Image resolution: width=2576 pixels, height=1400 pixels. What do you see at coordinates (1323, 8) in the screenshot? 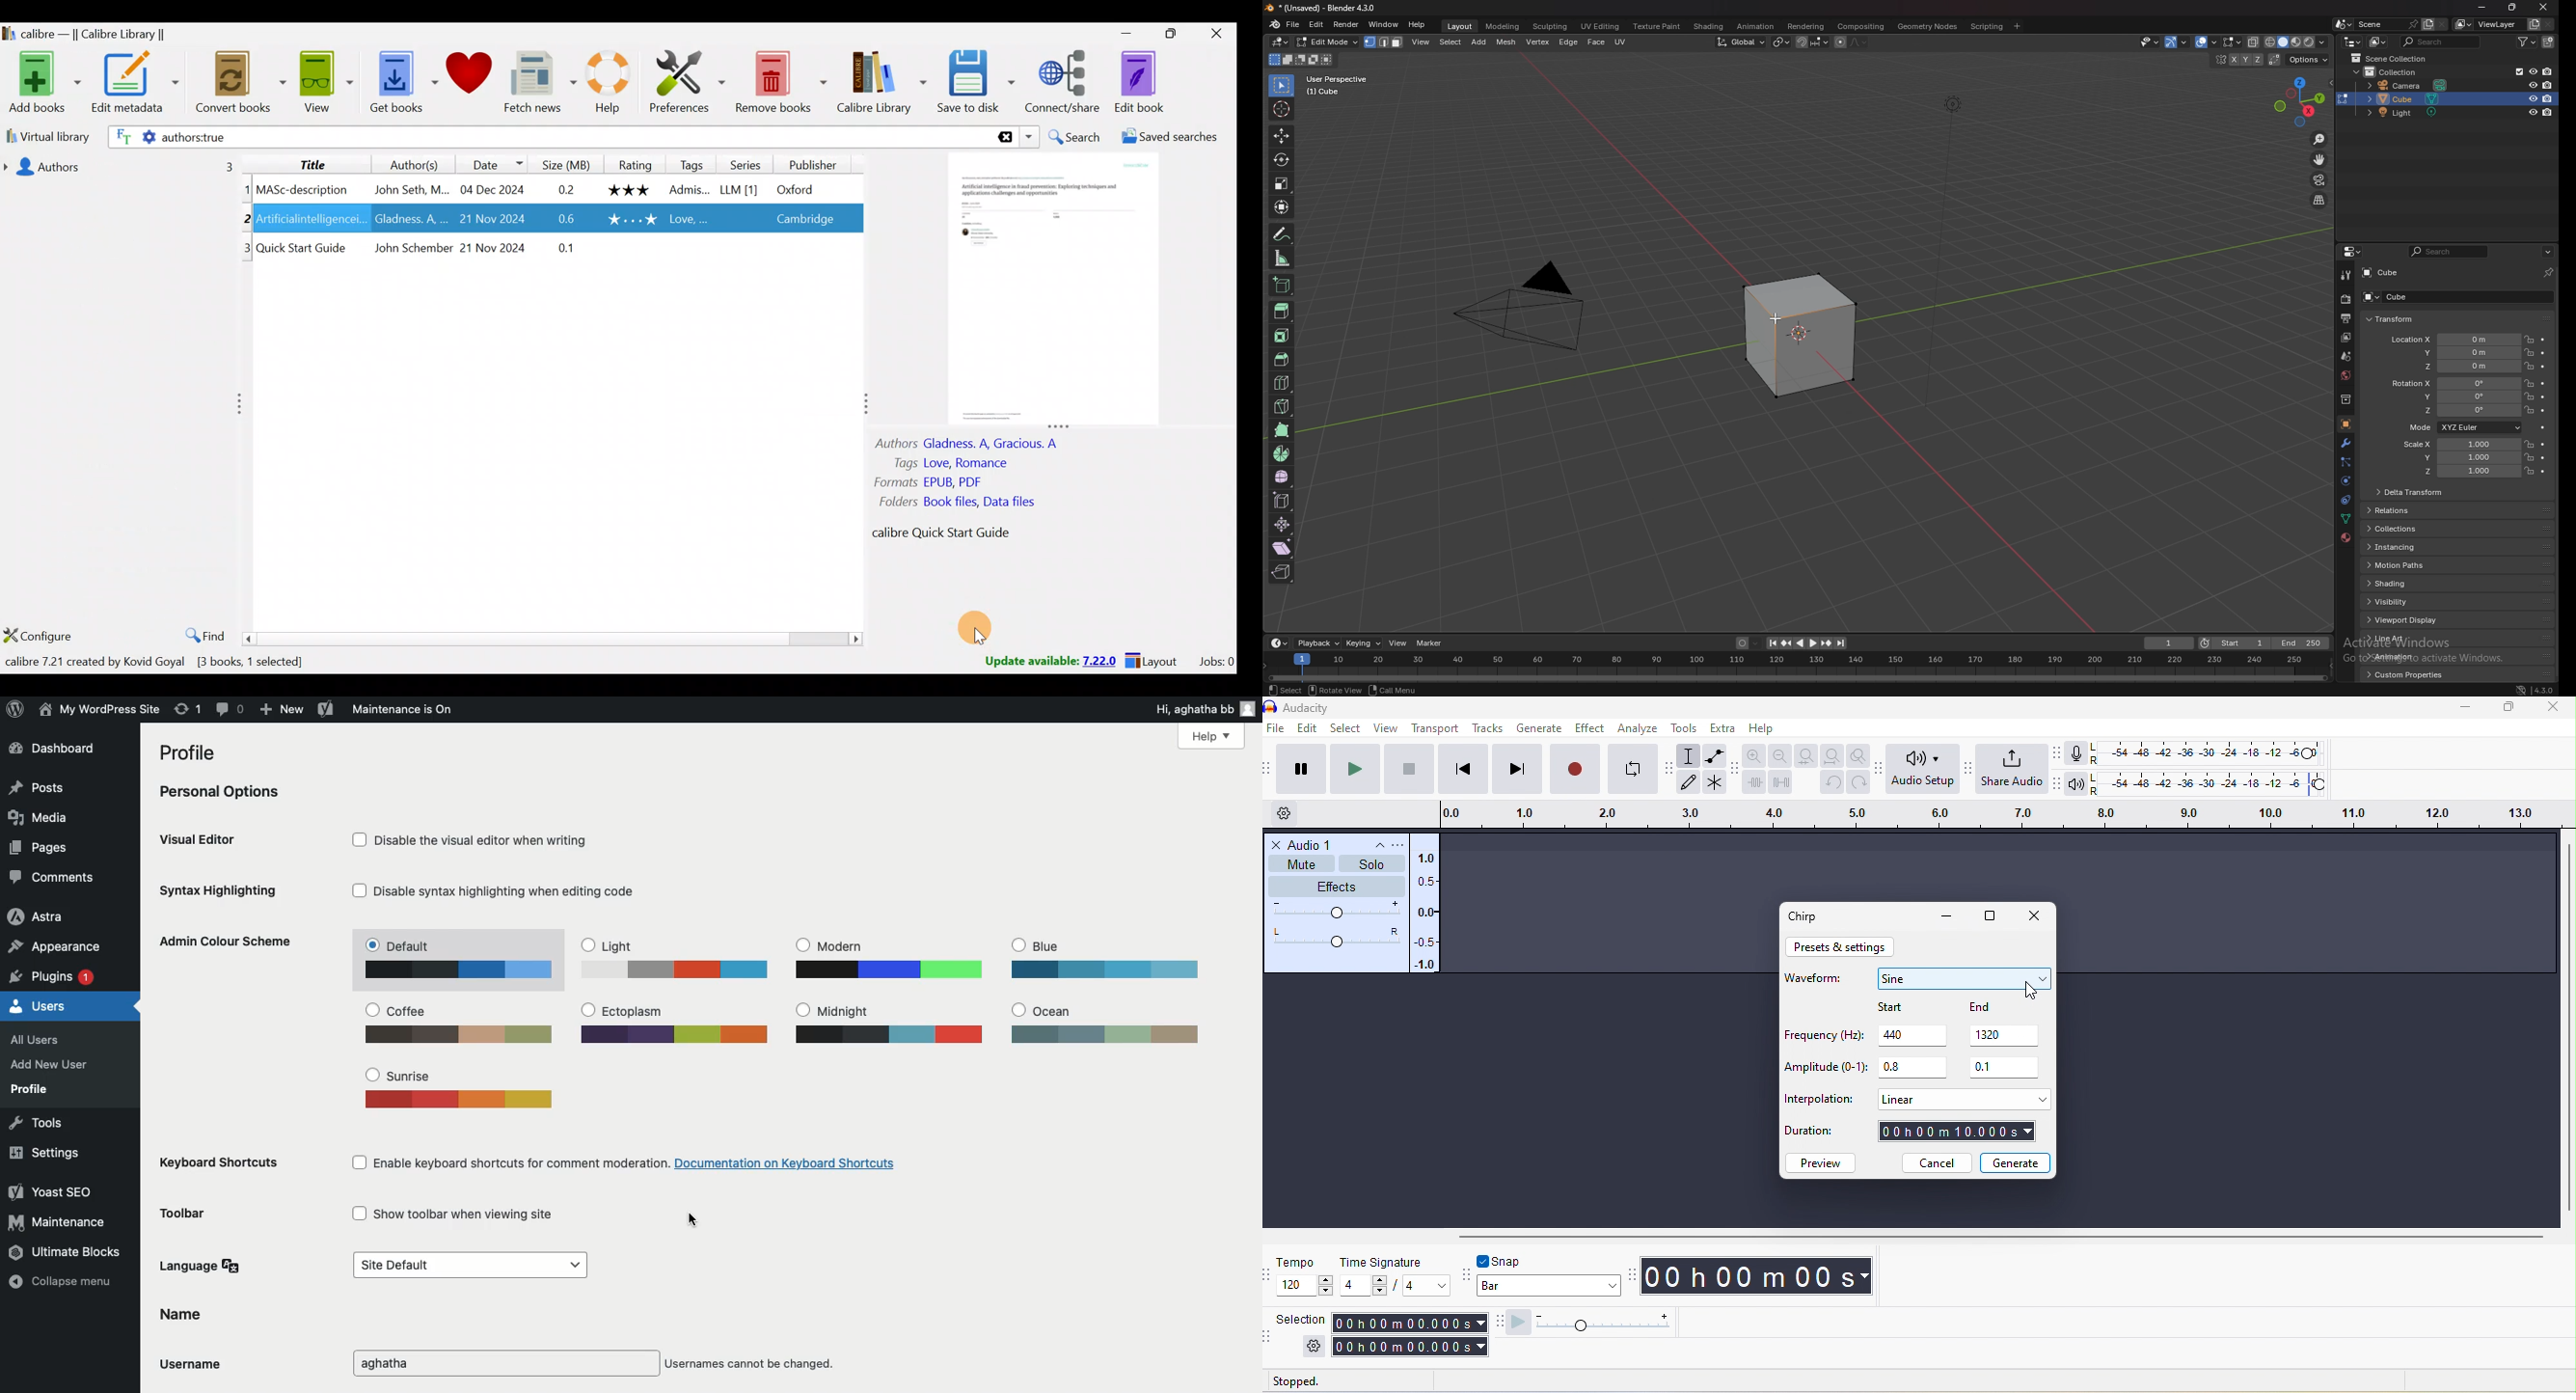
I see `title` at bounding box center [1323, 8].